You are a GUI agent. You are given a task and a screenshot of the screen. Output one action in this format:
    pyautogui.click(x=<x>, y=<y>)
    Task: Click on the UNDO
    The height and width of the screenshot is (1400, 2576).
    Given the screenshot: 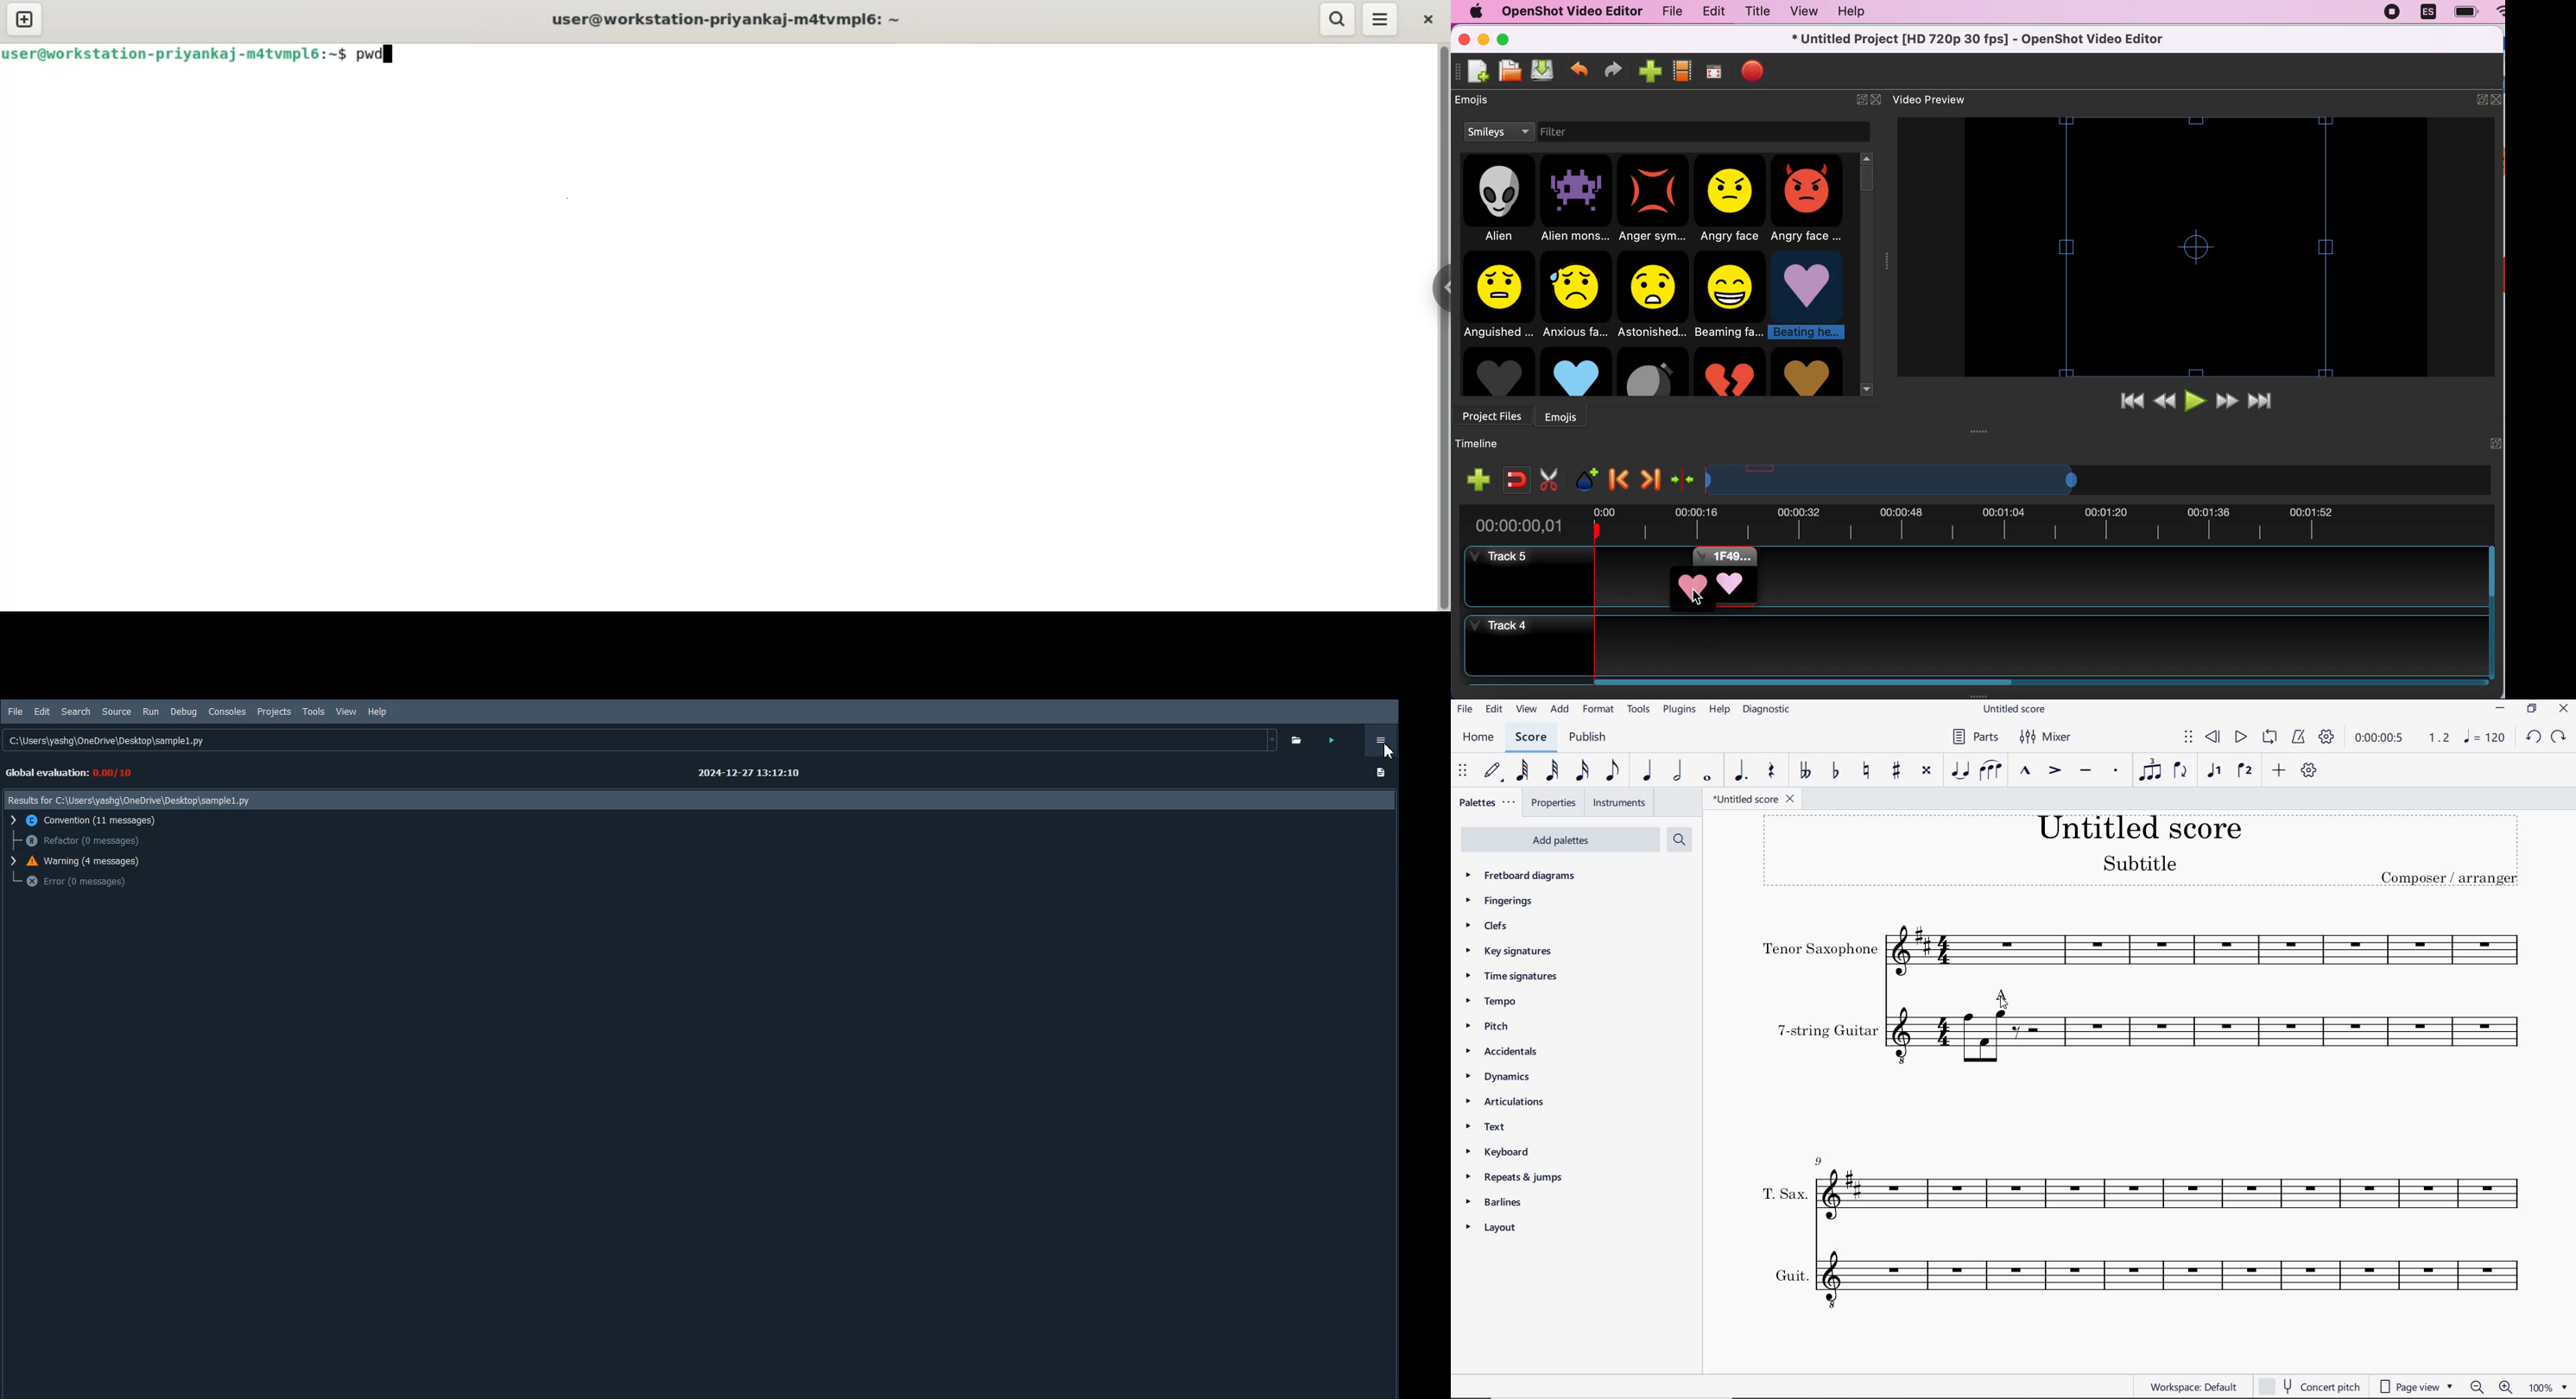 What is the action you would take?
    pyautogui.click(x=2532, y=737)
    